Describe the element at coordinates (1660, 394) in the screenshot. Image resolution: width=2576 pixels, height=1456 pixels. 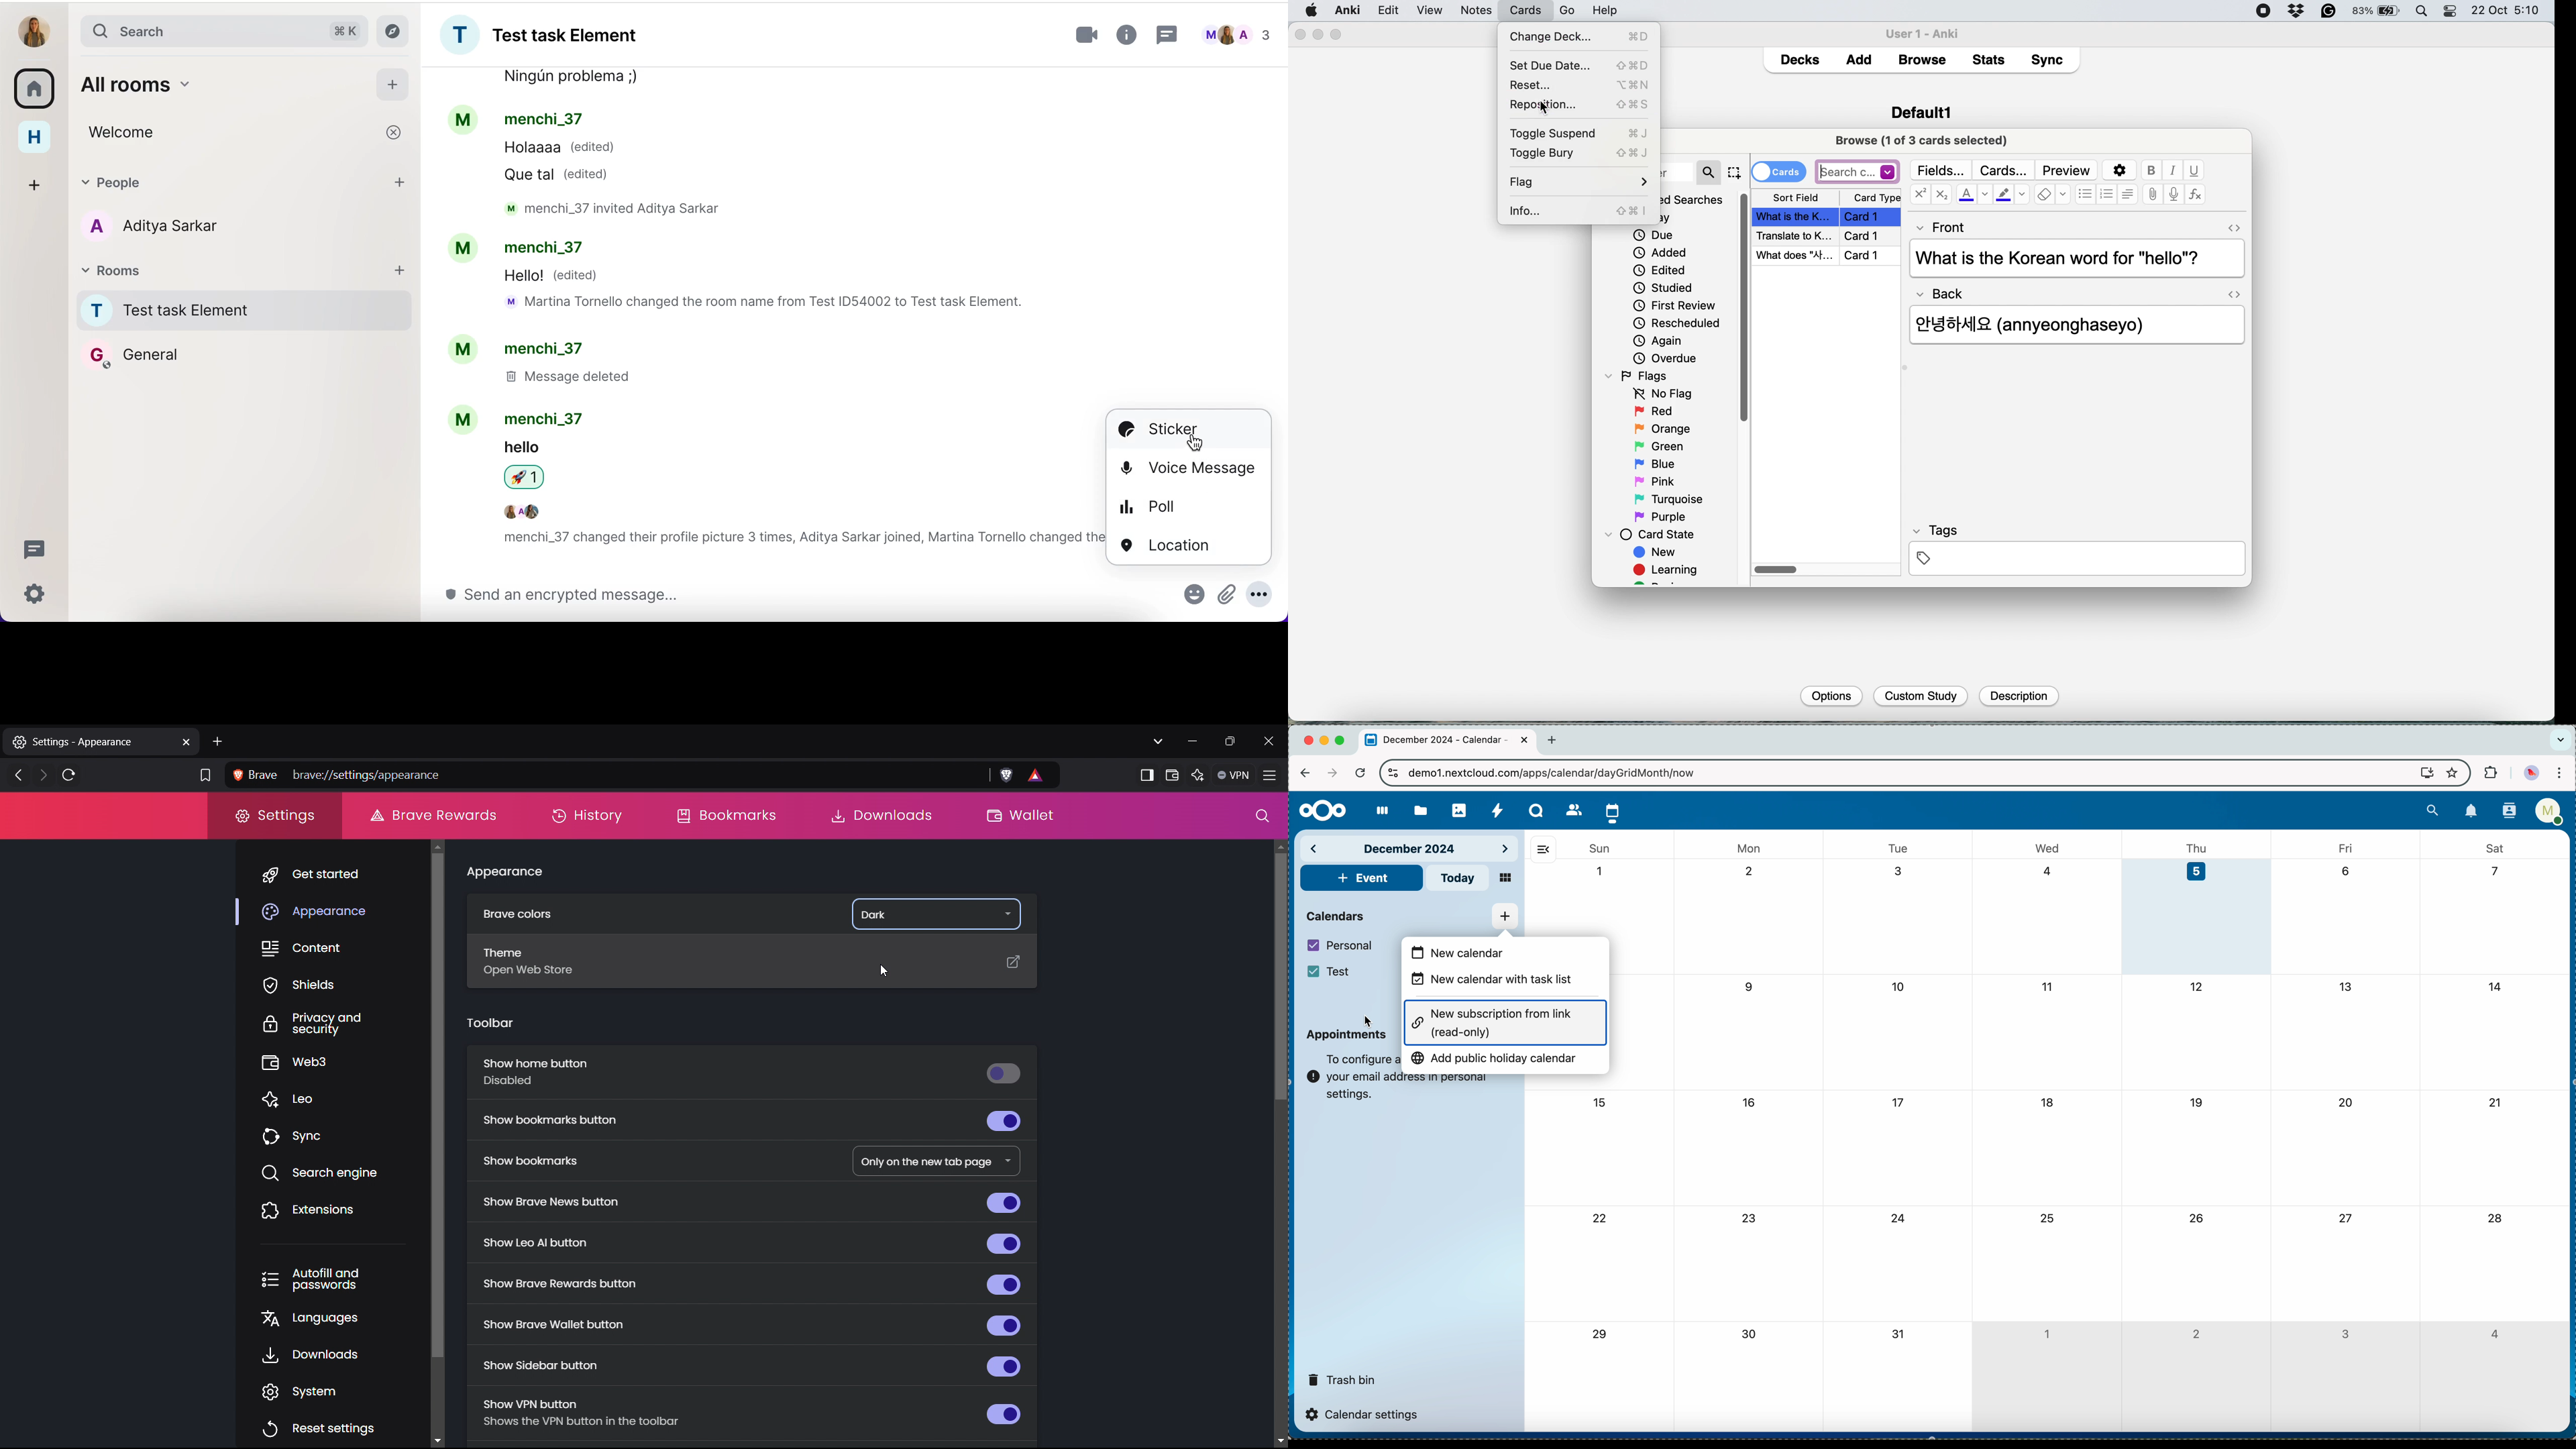
I see `no flag` at that location.